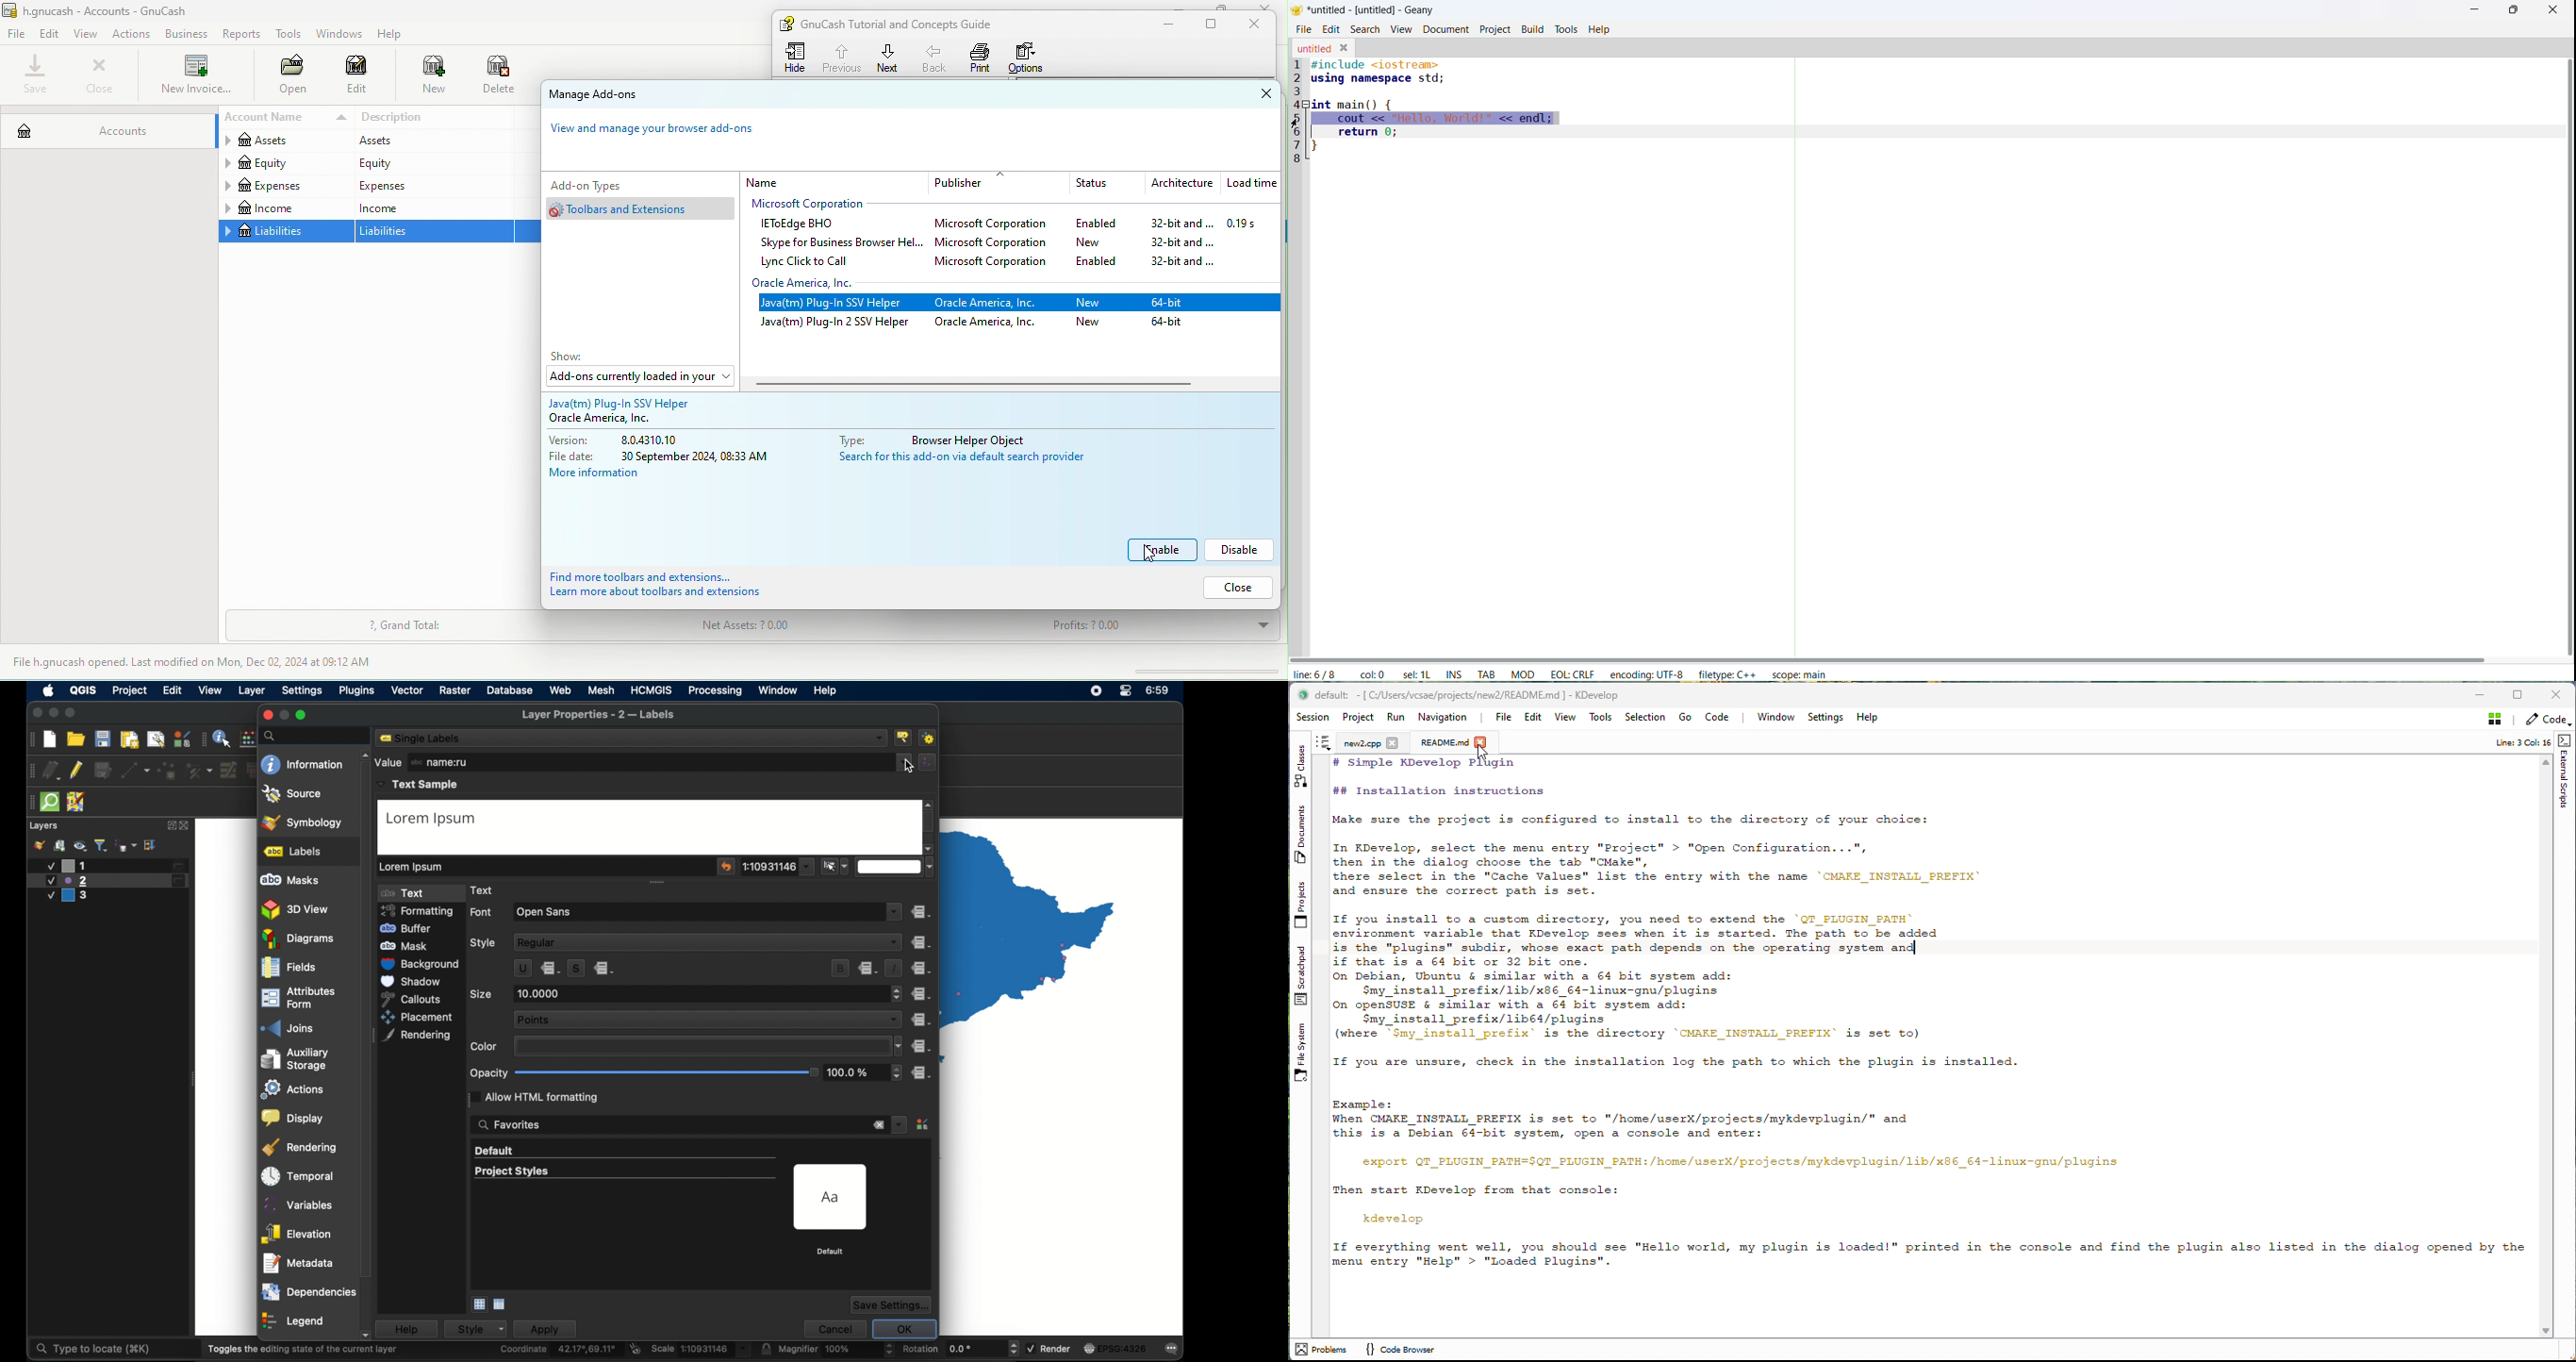  I want to click on microsoft corporation, so click(998, 264).